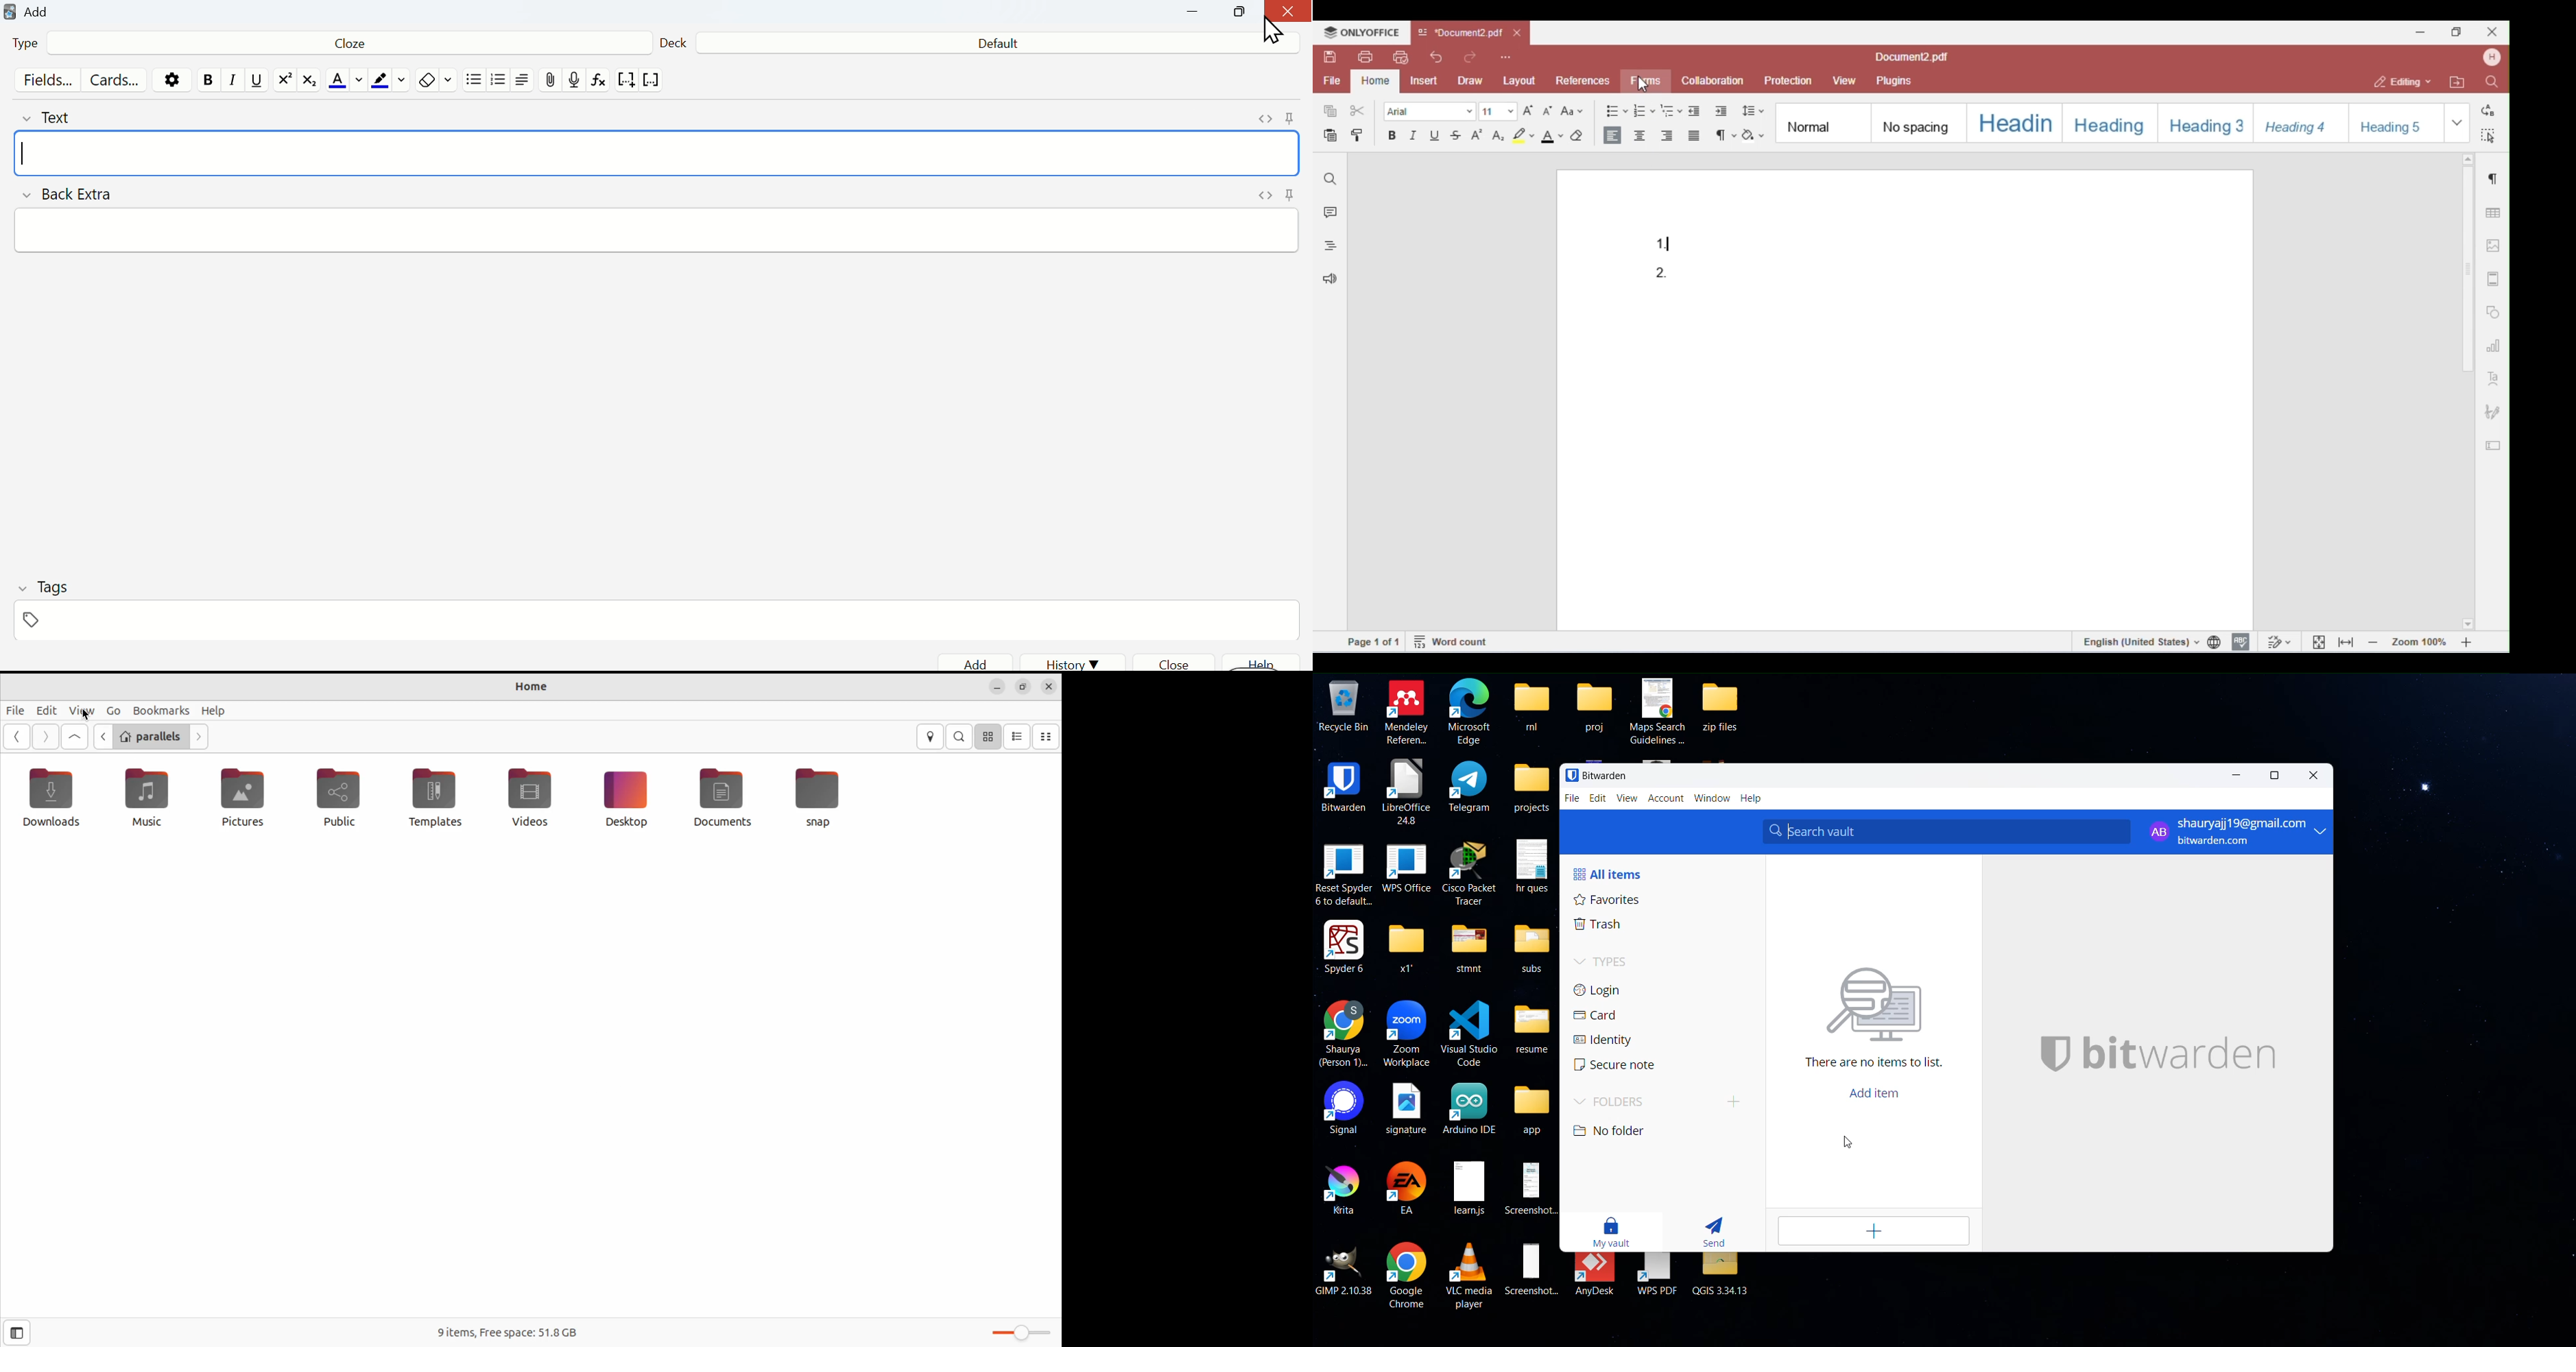 The image size is (2576, 1372). What do you see at coordinates (552, 79) in the screenshot?
I see `Attach` at bounding box center [552, 79].